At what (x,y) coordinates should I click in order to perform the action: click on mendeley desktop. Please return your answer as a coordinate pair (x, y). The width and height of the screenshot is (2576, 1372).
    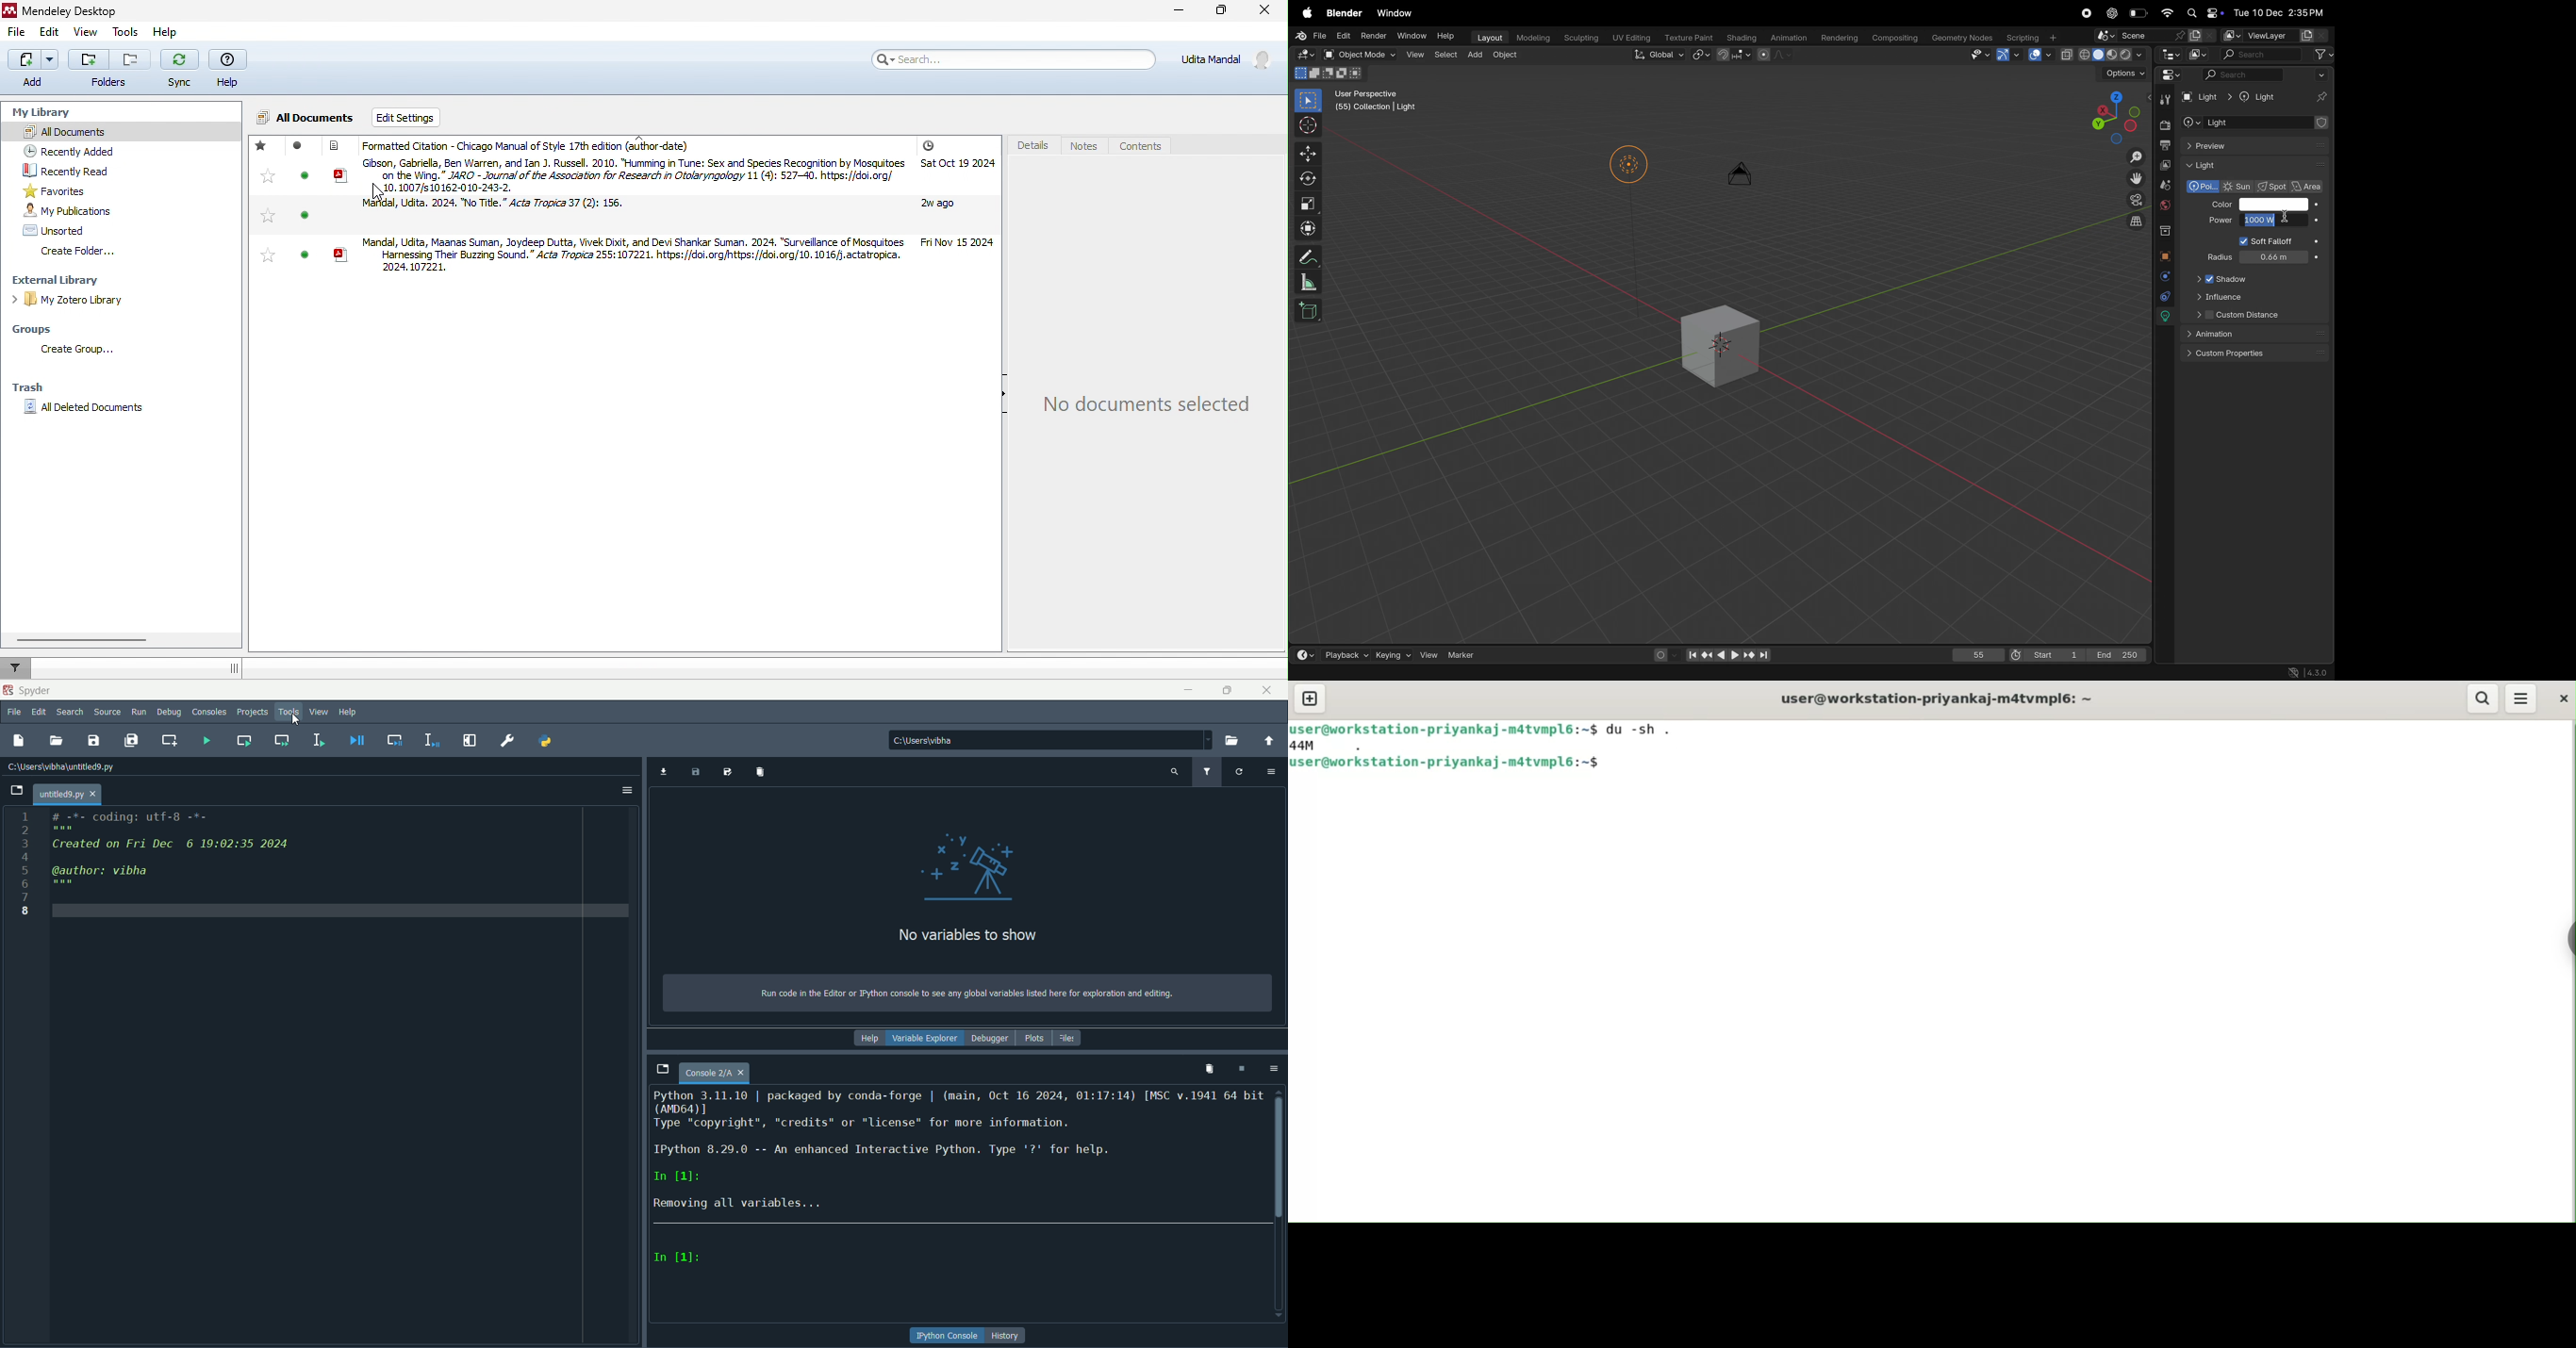
    Looking at the image, I should click on (86, 9).